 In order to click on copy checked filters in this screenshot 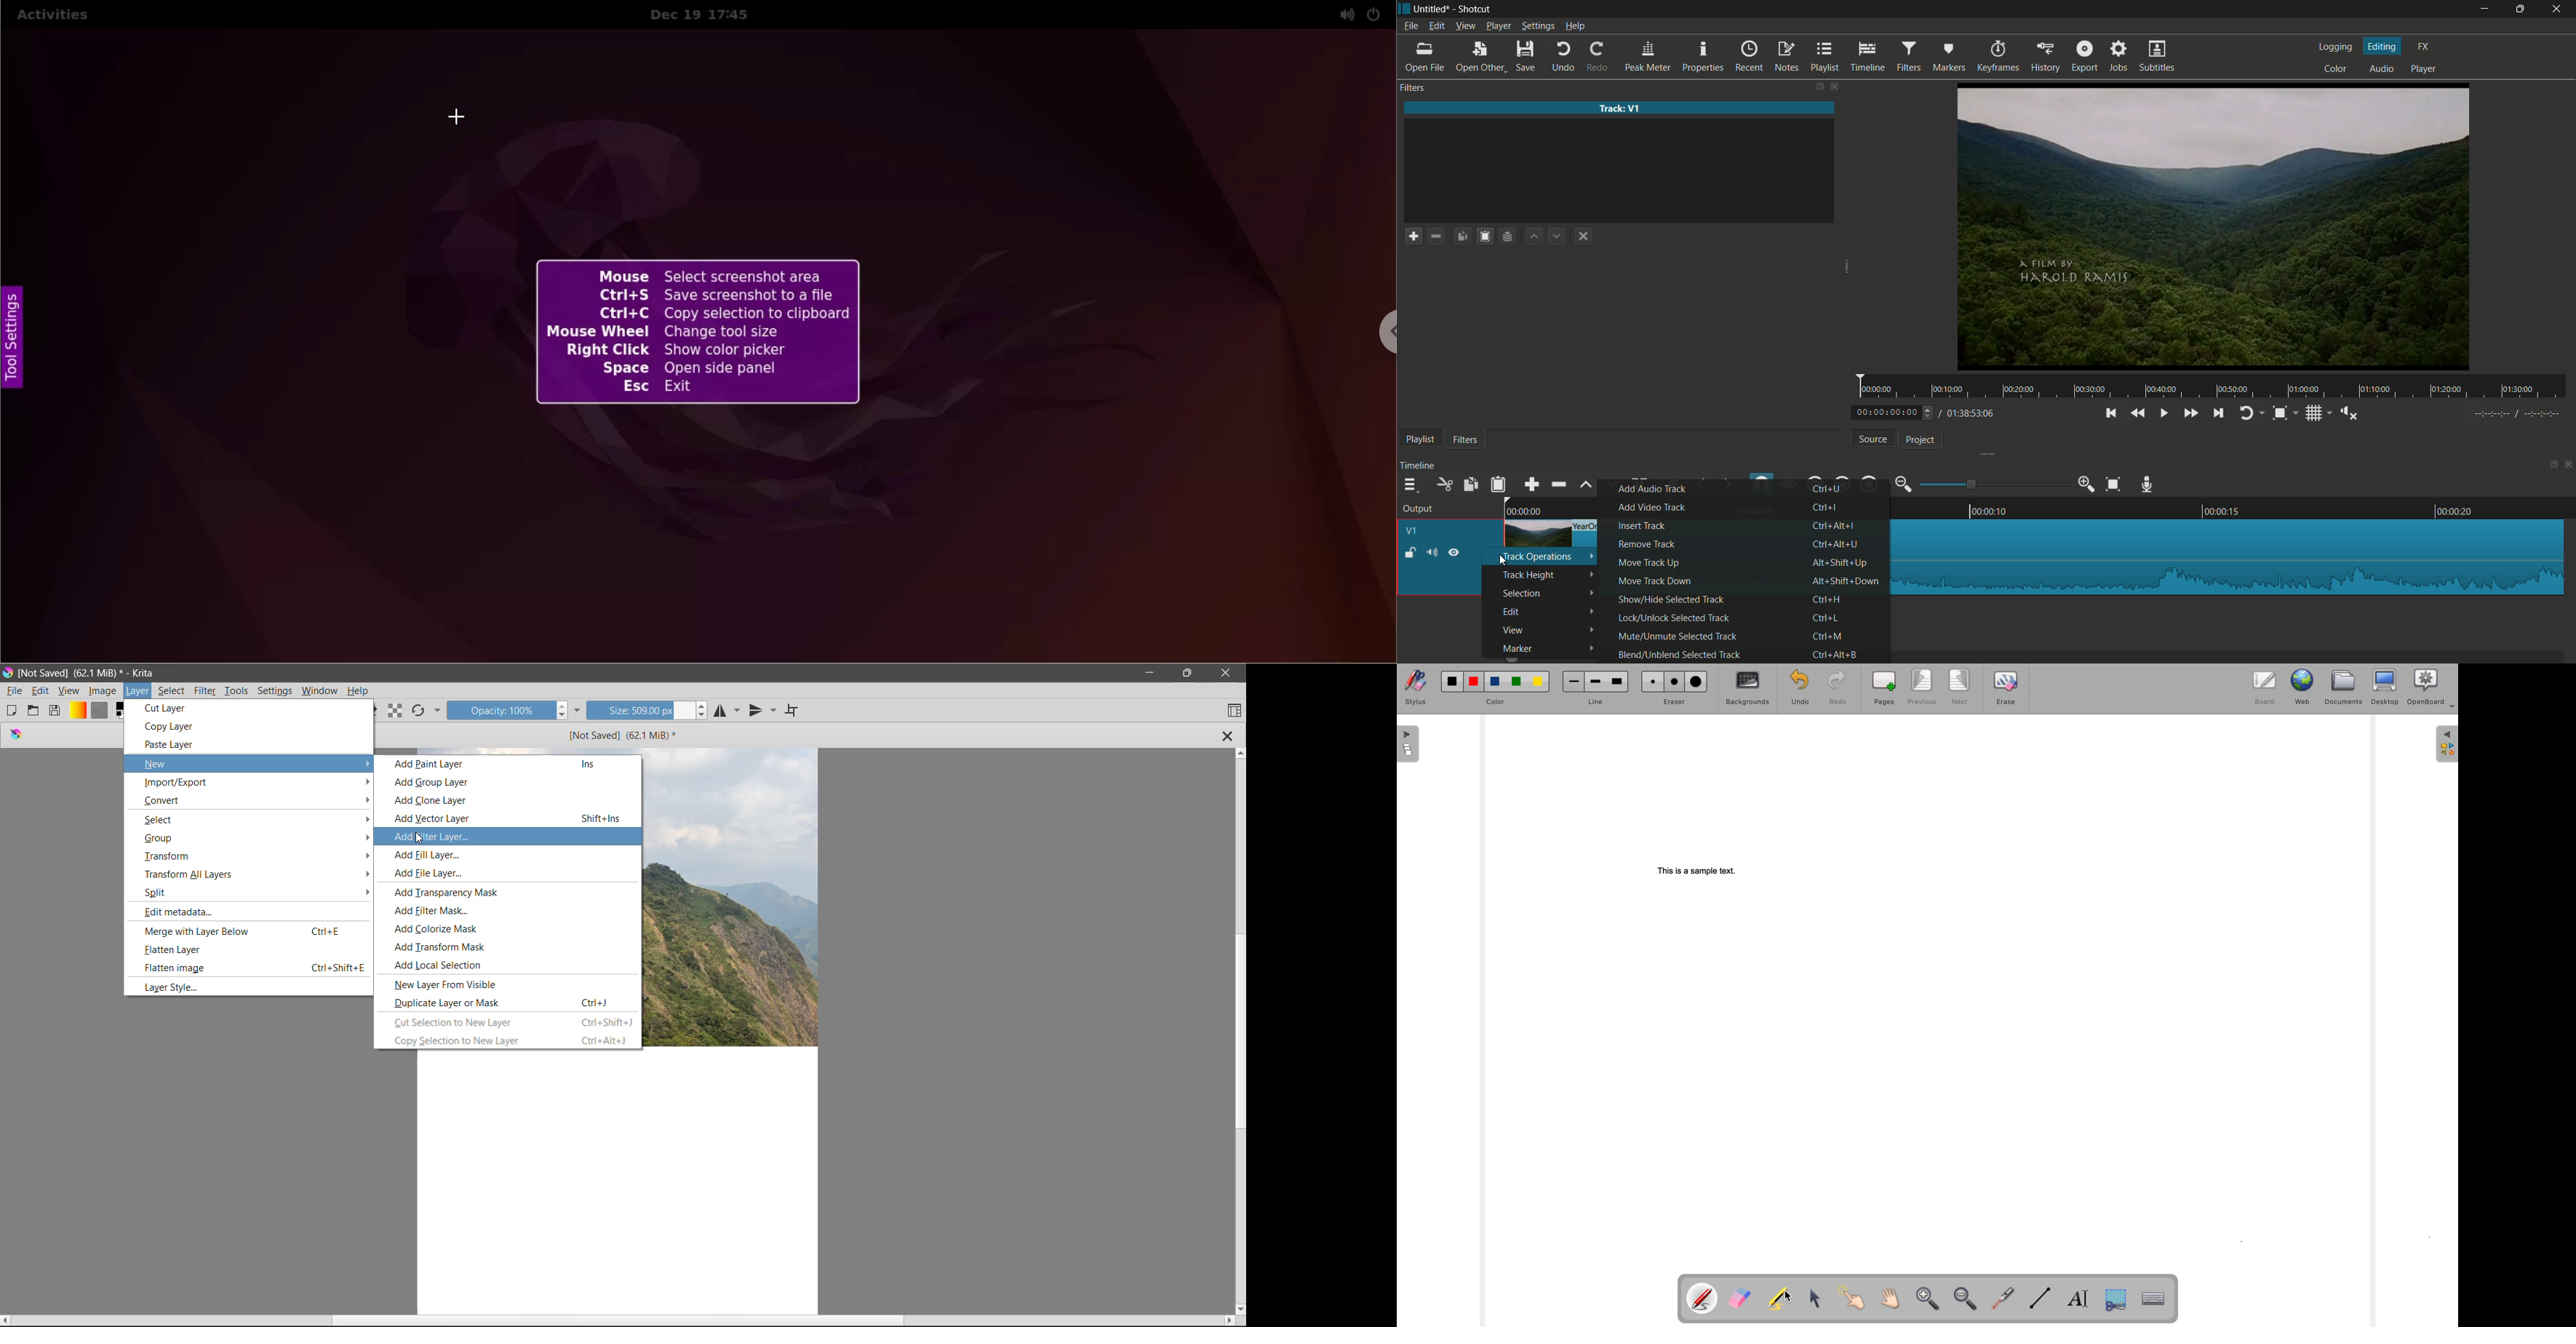, I will do `click(1464, 237)`.